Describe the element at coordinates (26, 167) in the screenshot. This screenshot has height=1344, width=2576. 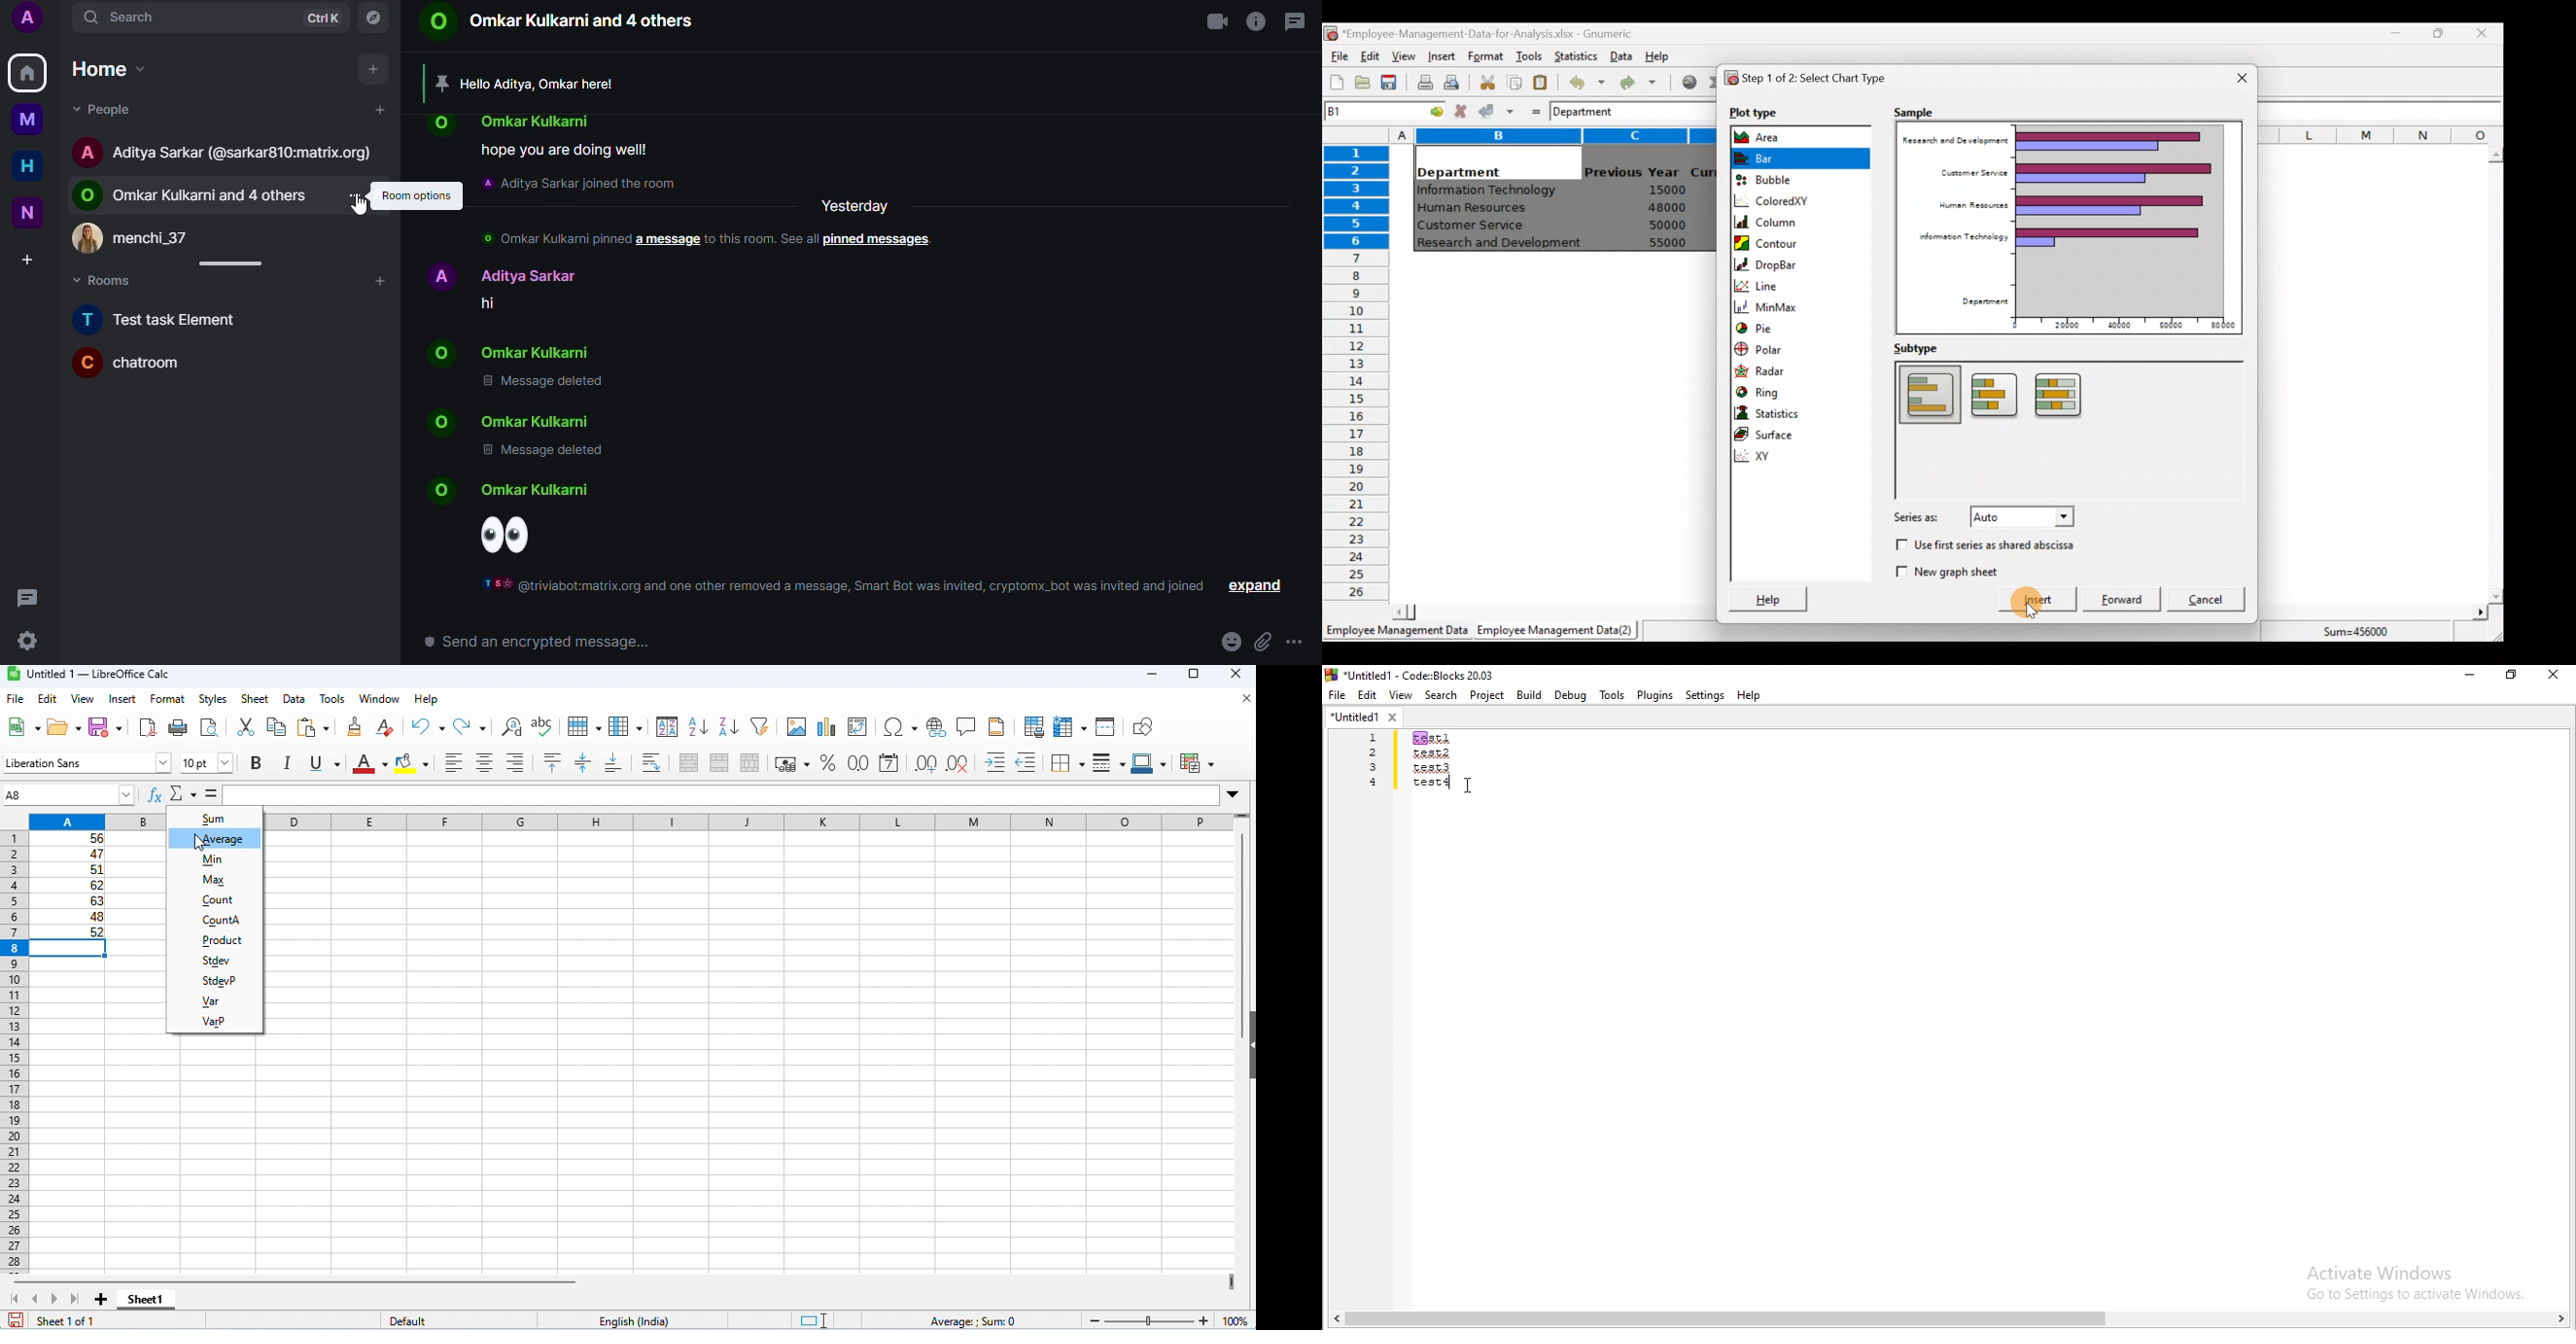
I see `home` at that location.